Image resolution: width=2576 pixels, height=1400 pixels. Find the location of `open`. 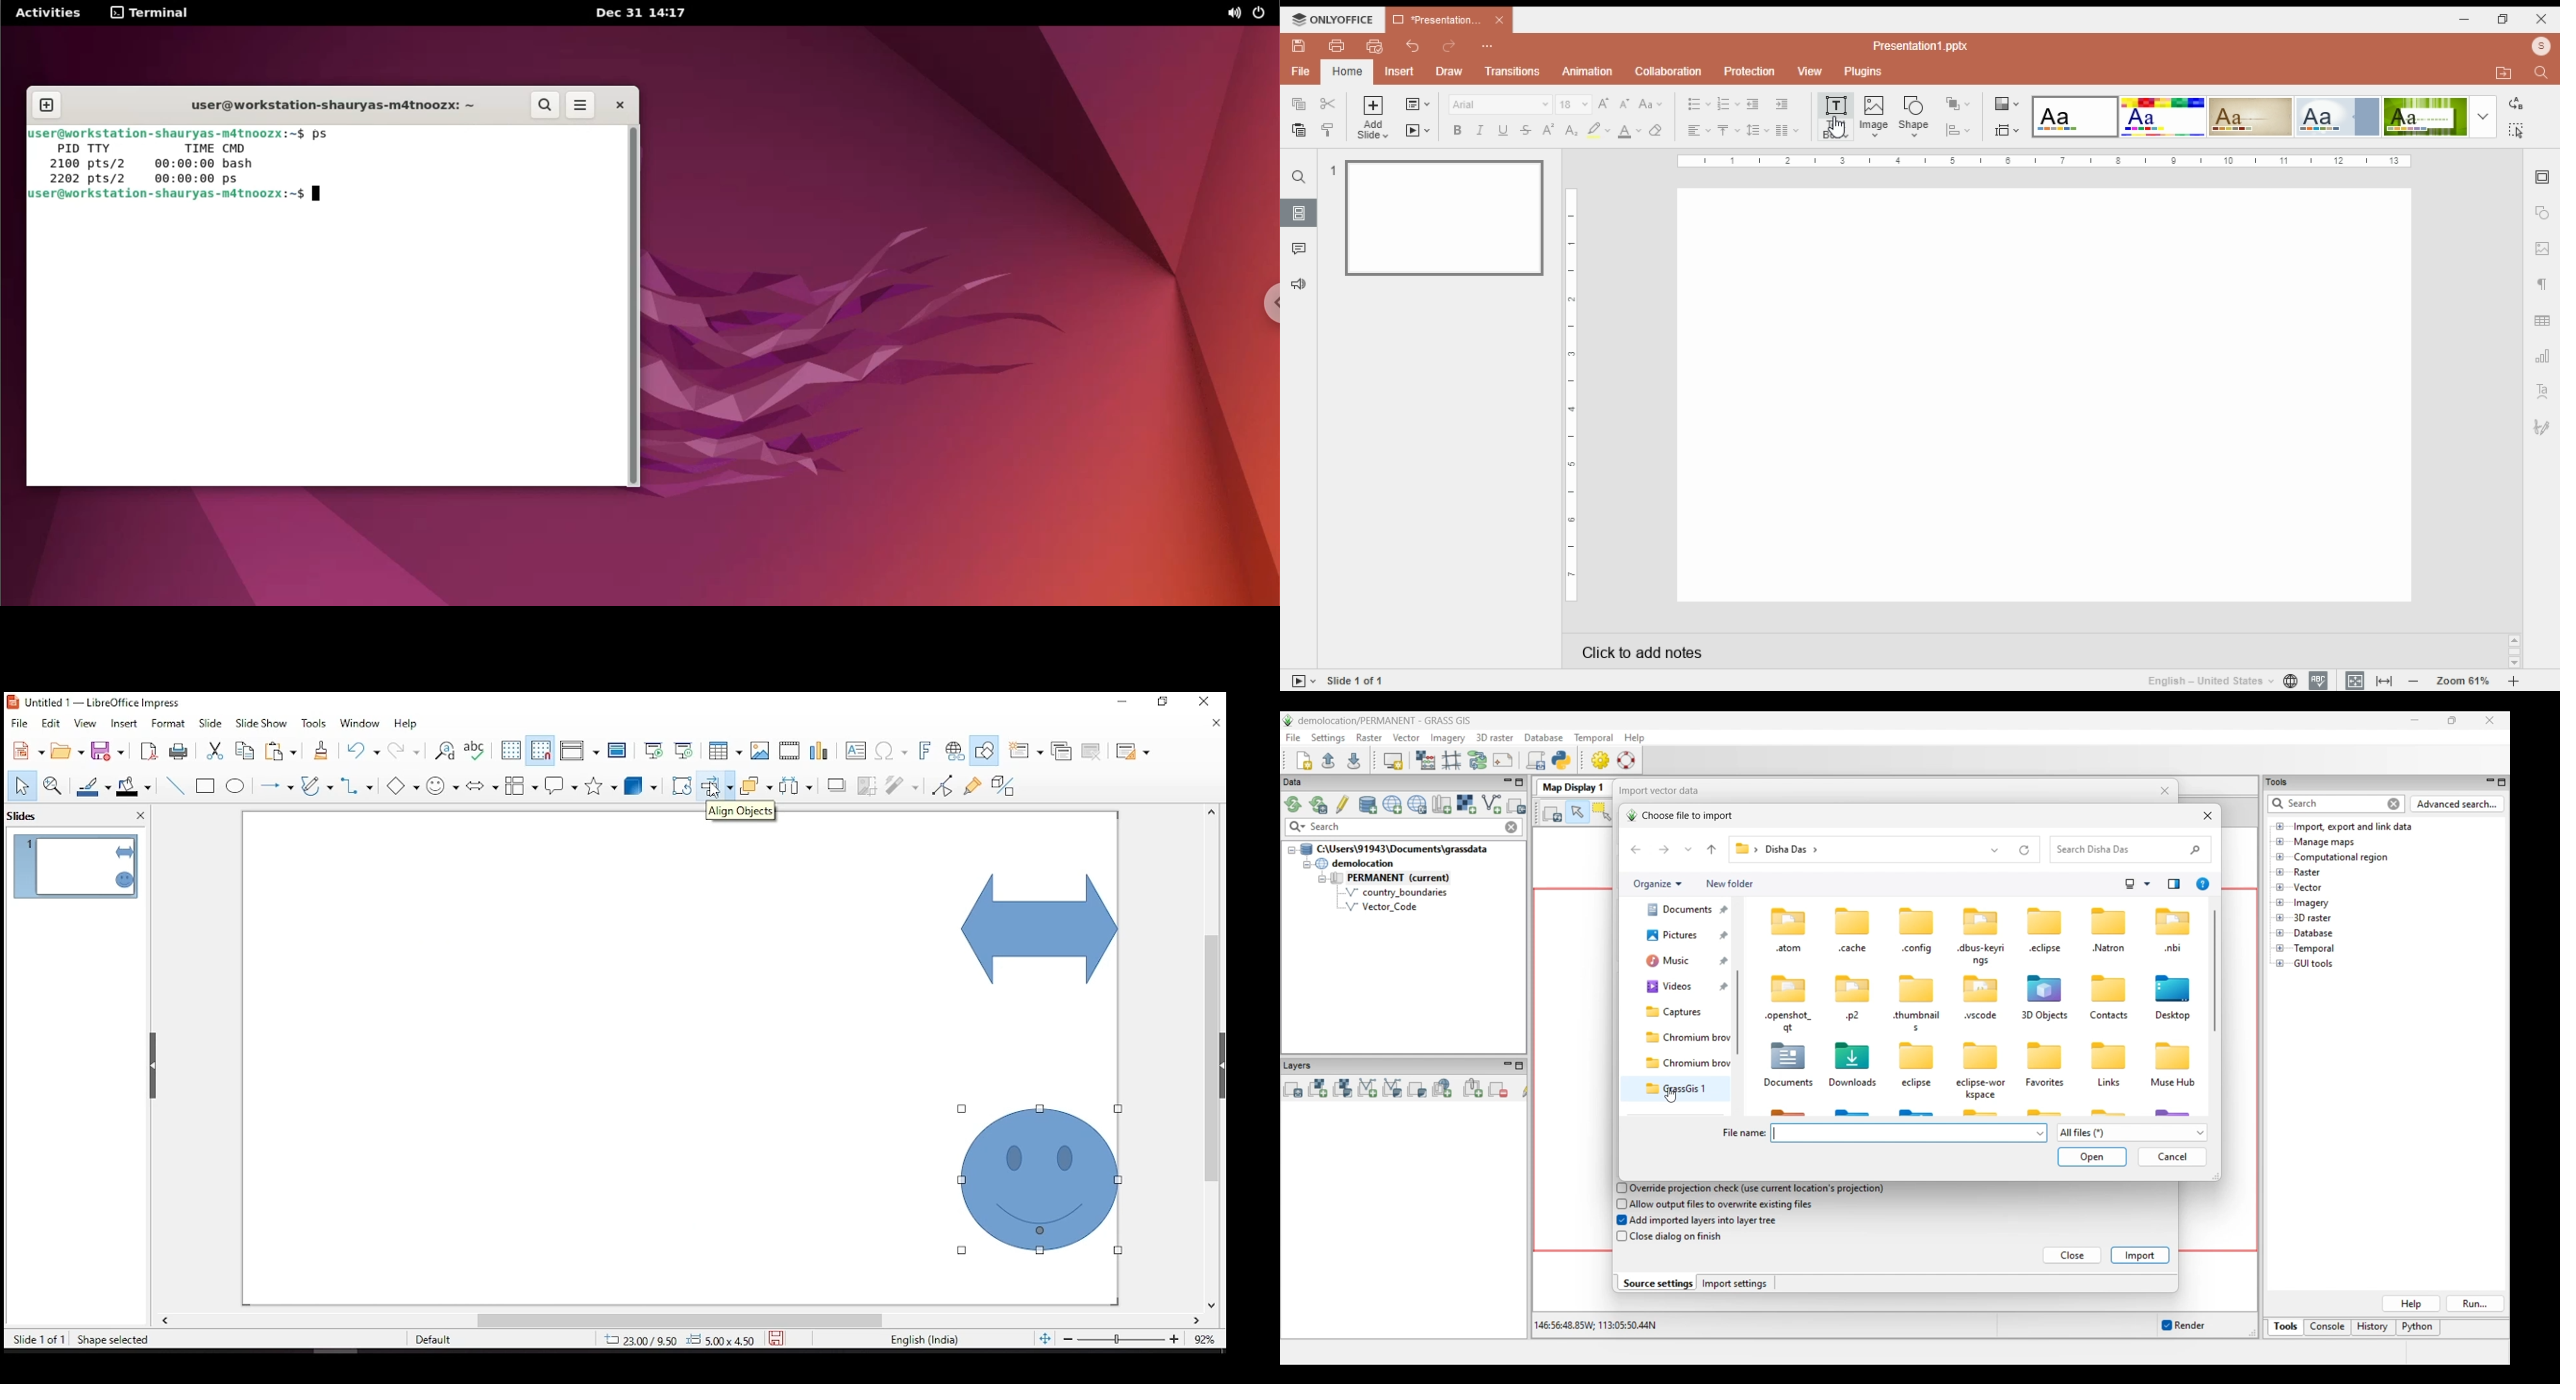

open is located at coordinates (68, 752).